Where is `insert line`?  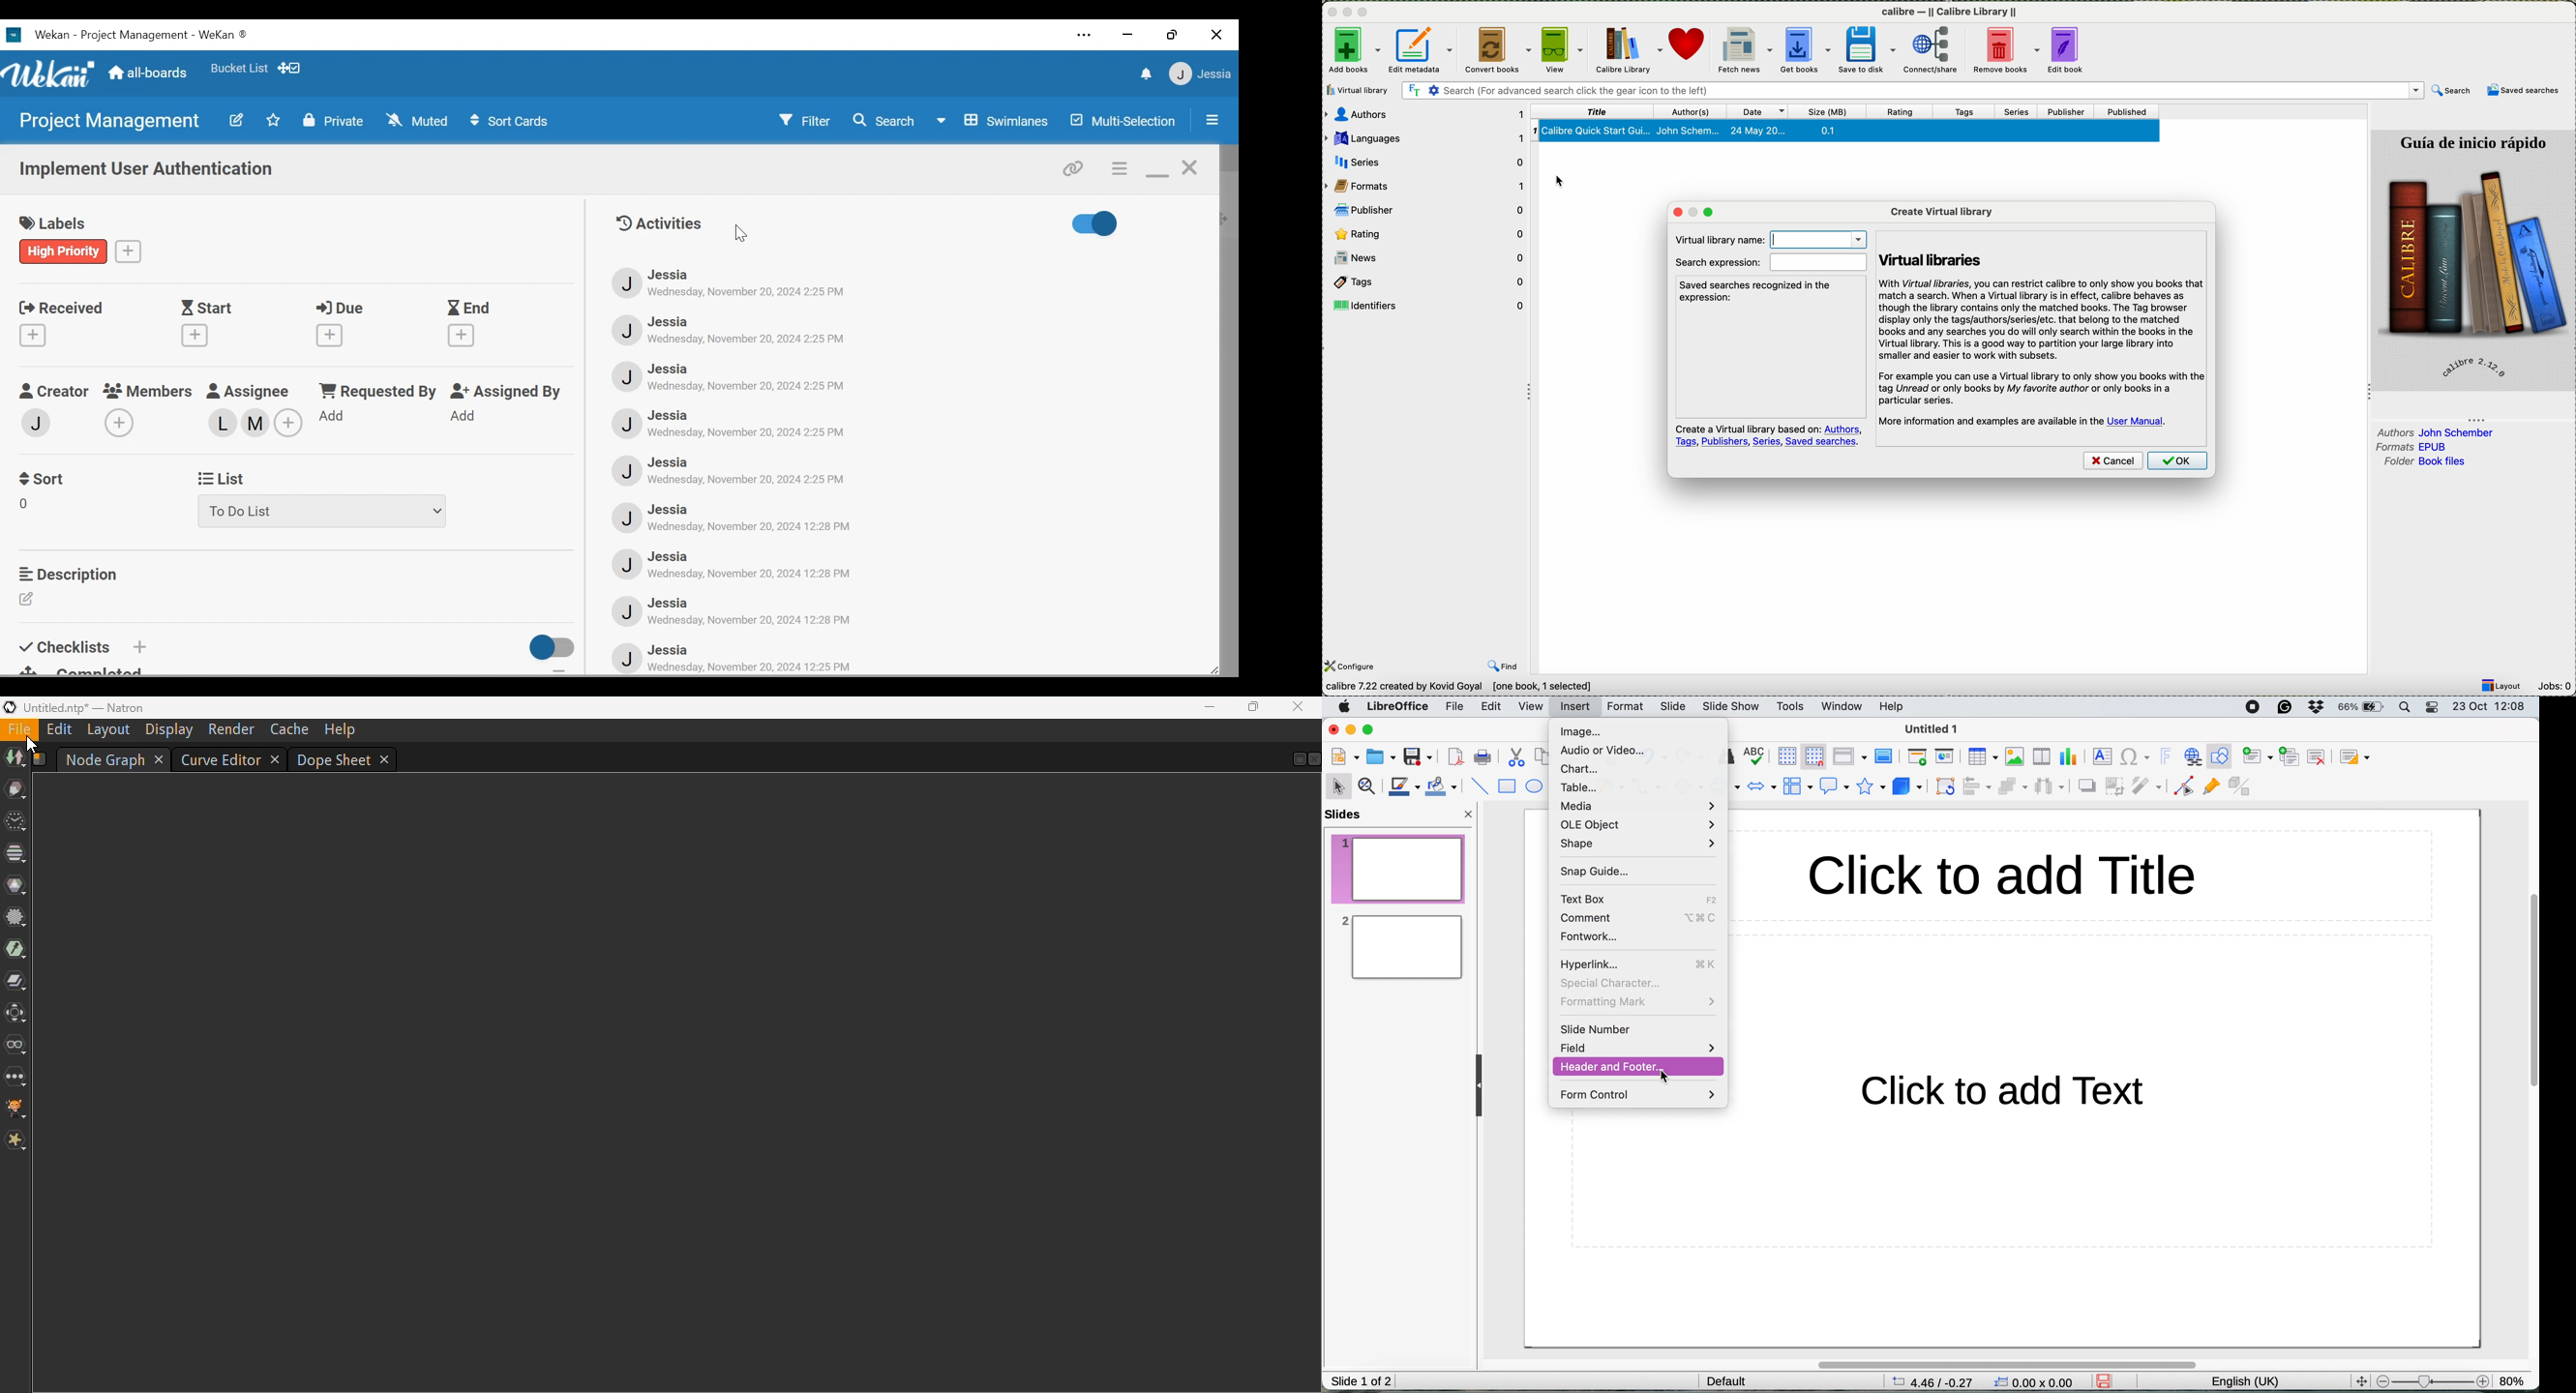
insert line is located at coordinates (1479, 785).